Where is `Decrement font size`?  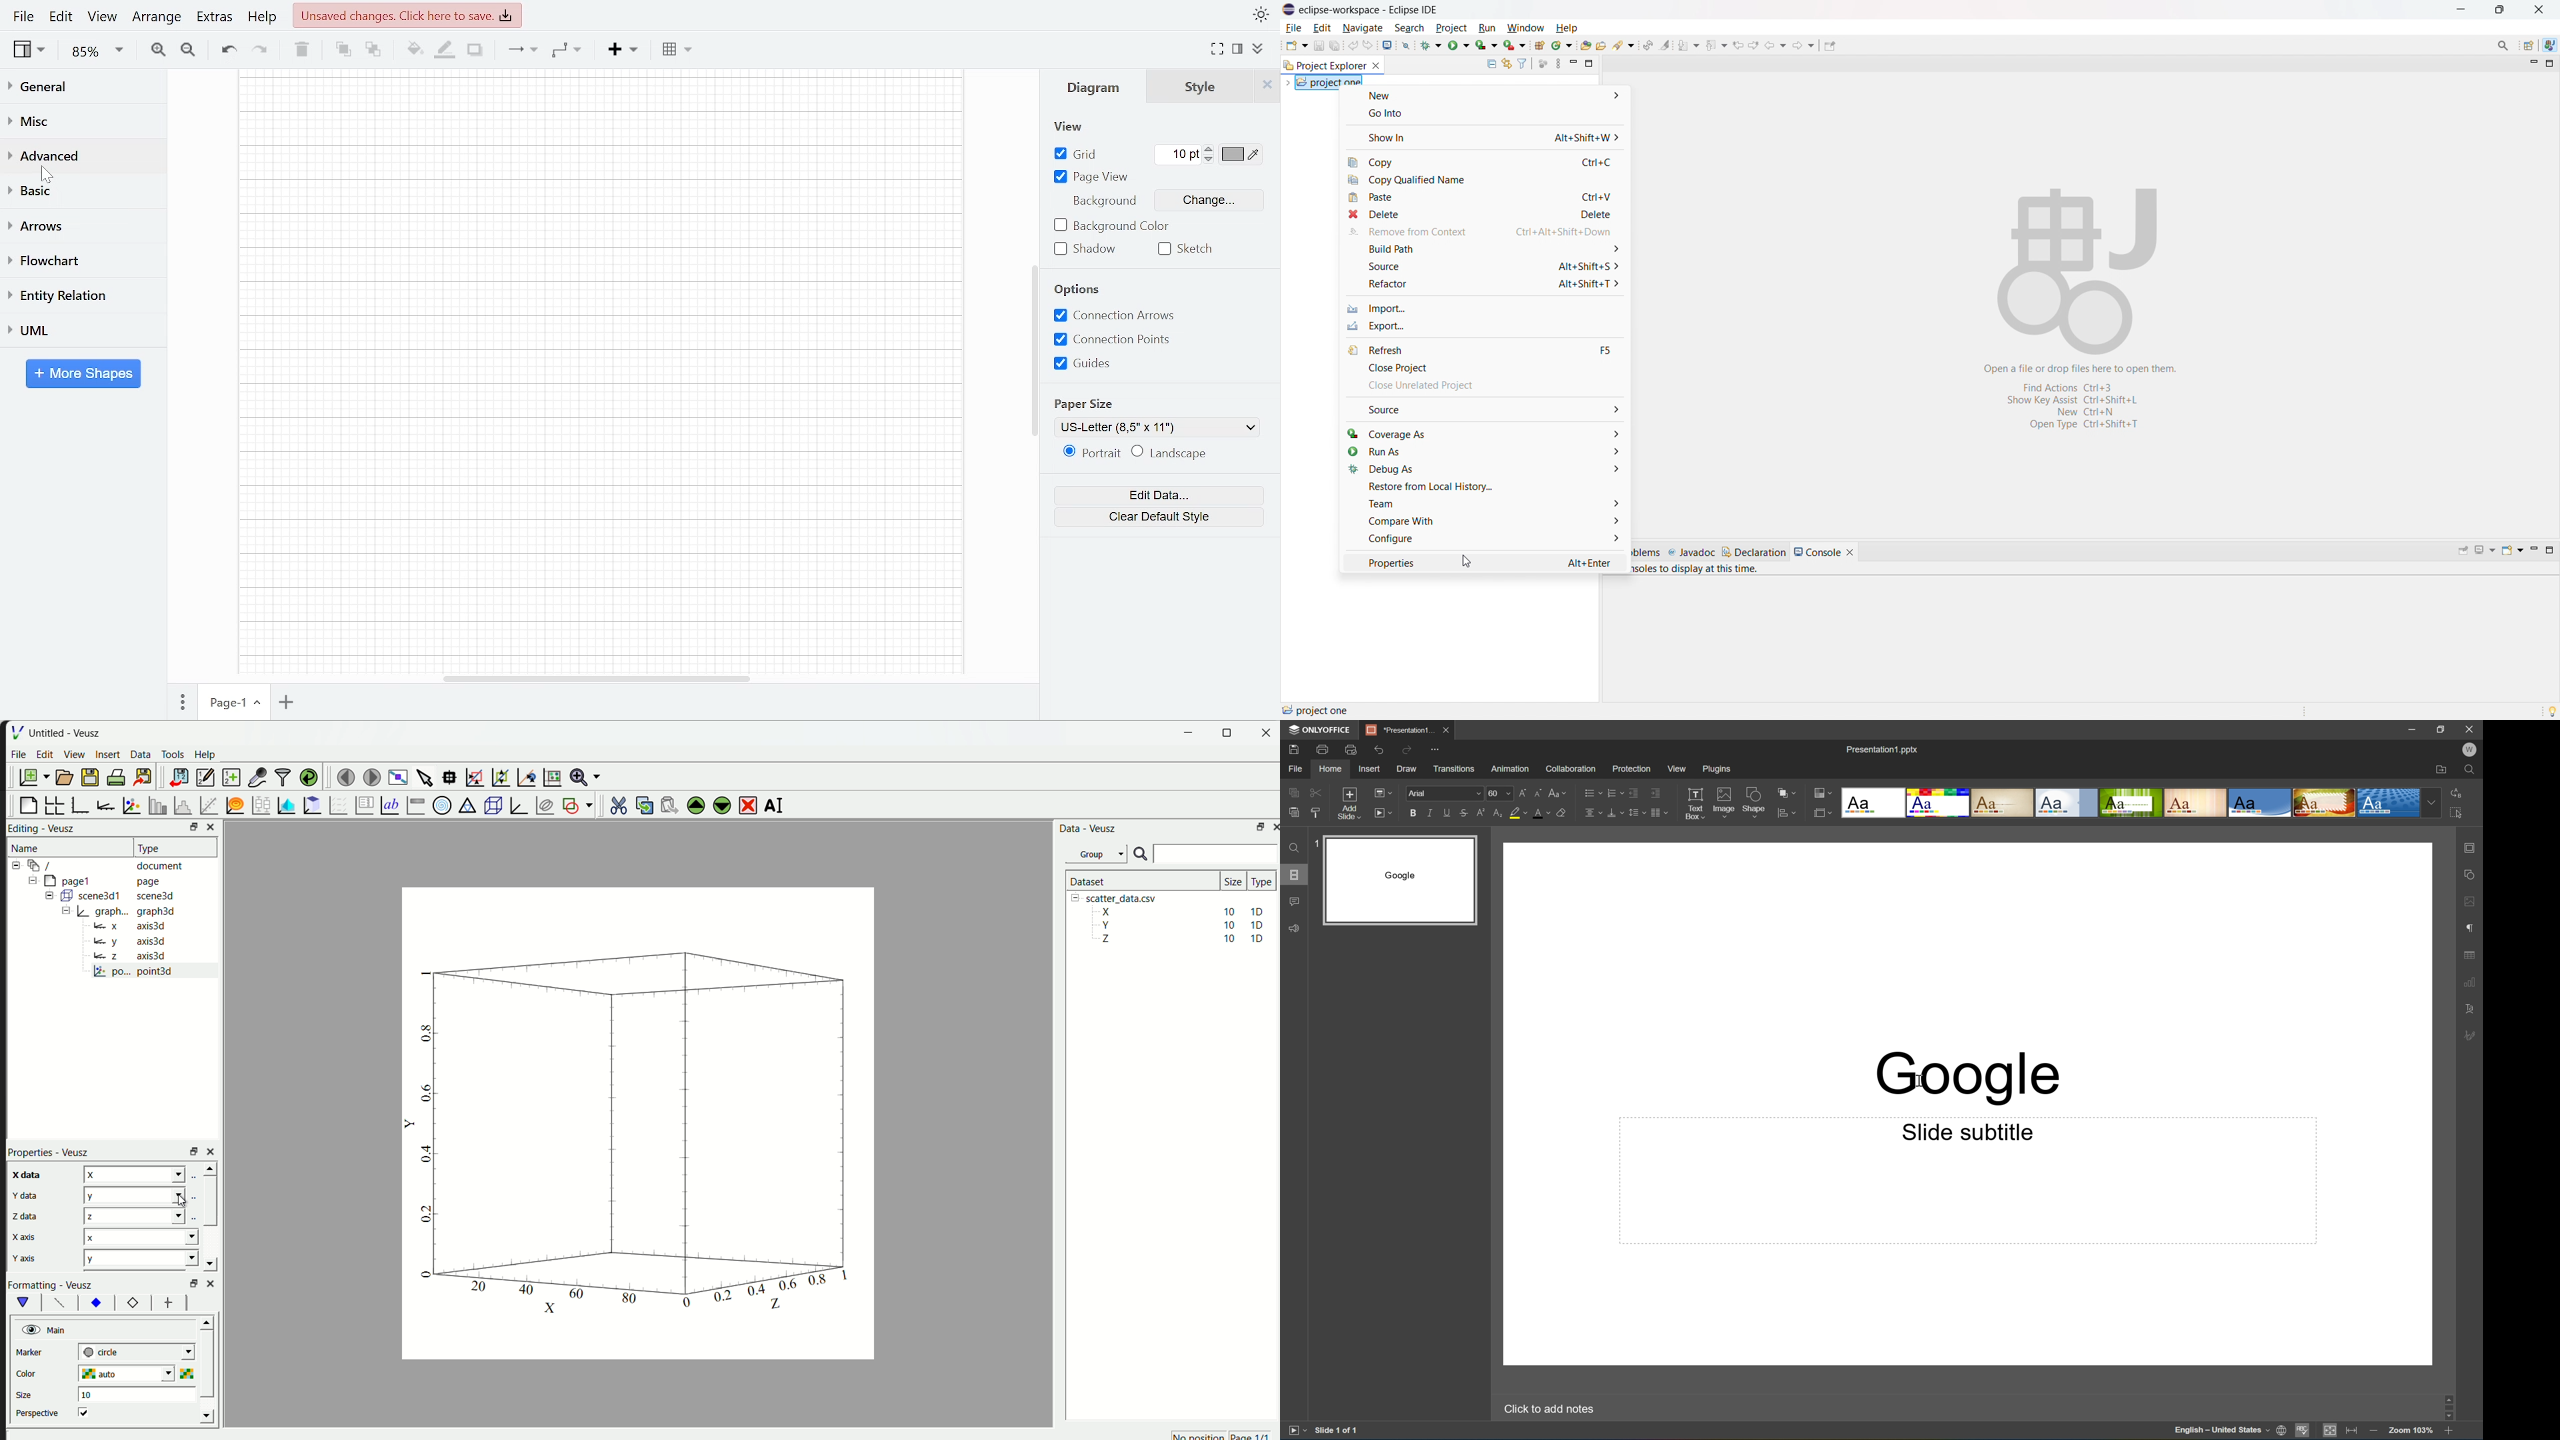
Decrement font size is located at coordinates (1540, 793).